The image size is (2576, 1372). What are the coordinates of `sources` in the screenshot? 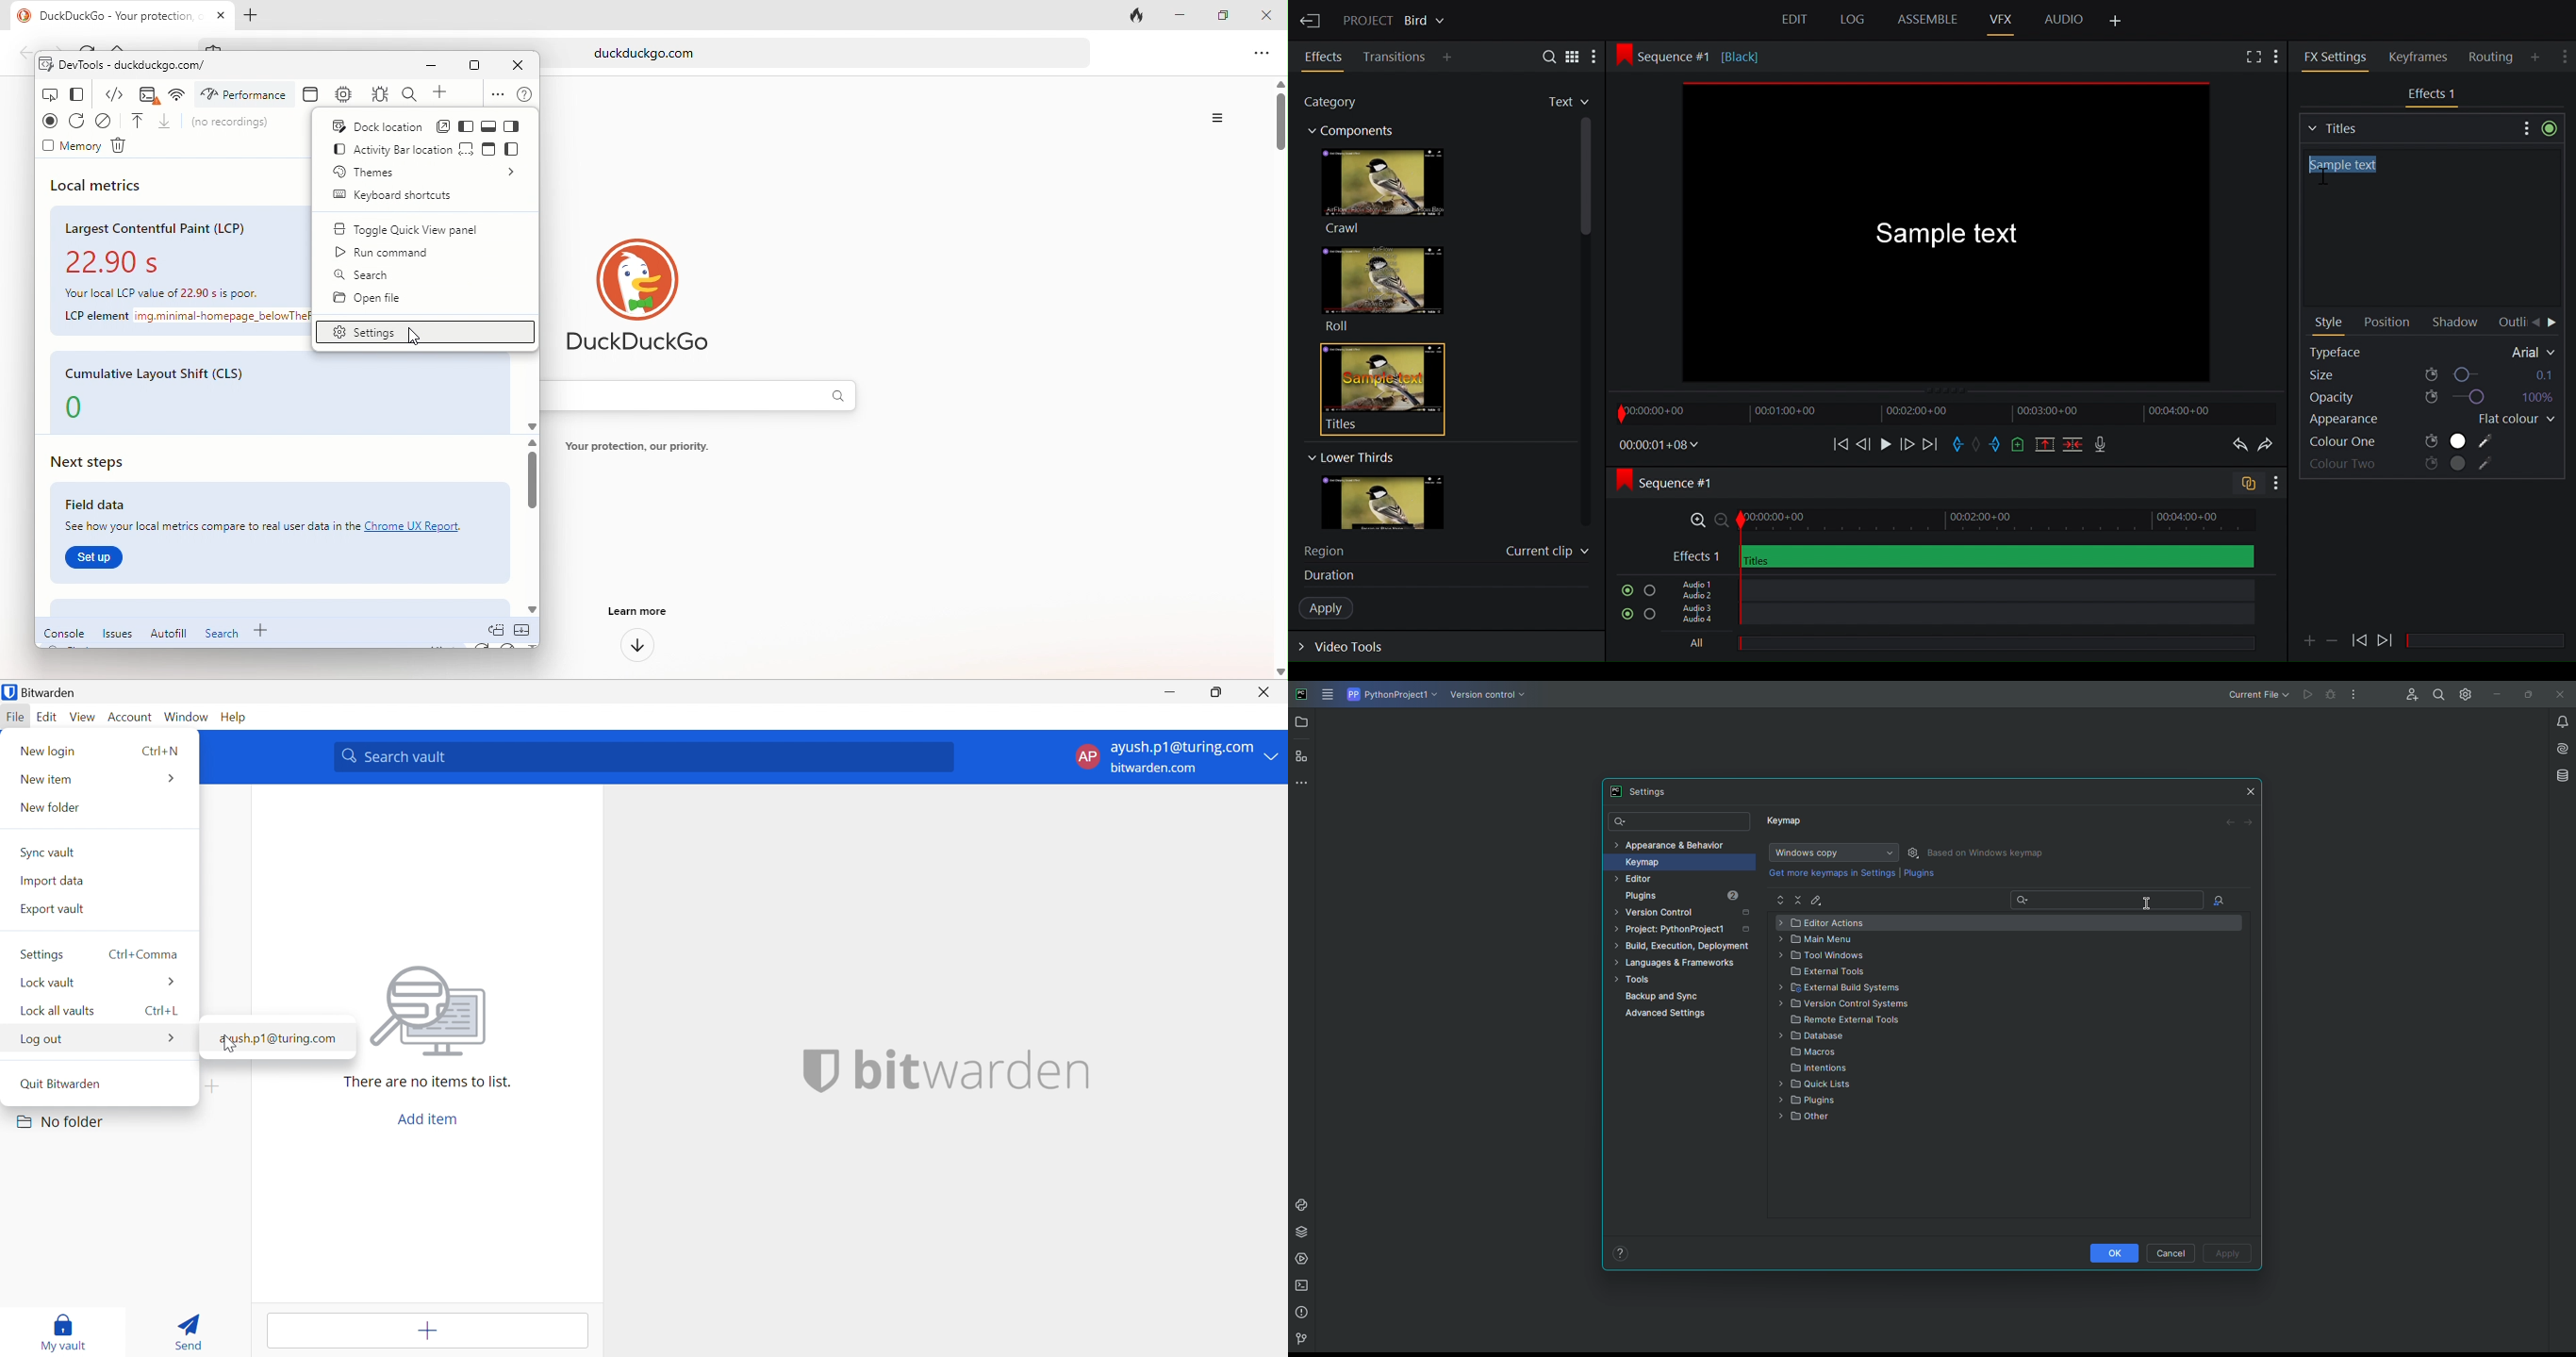 It's located at (382, 95).